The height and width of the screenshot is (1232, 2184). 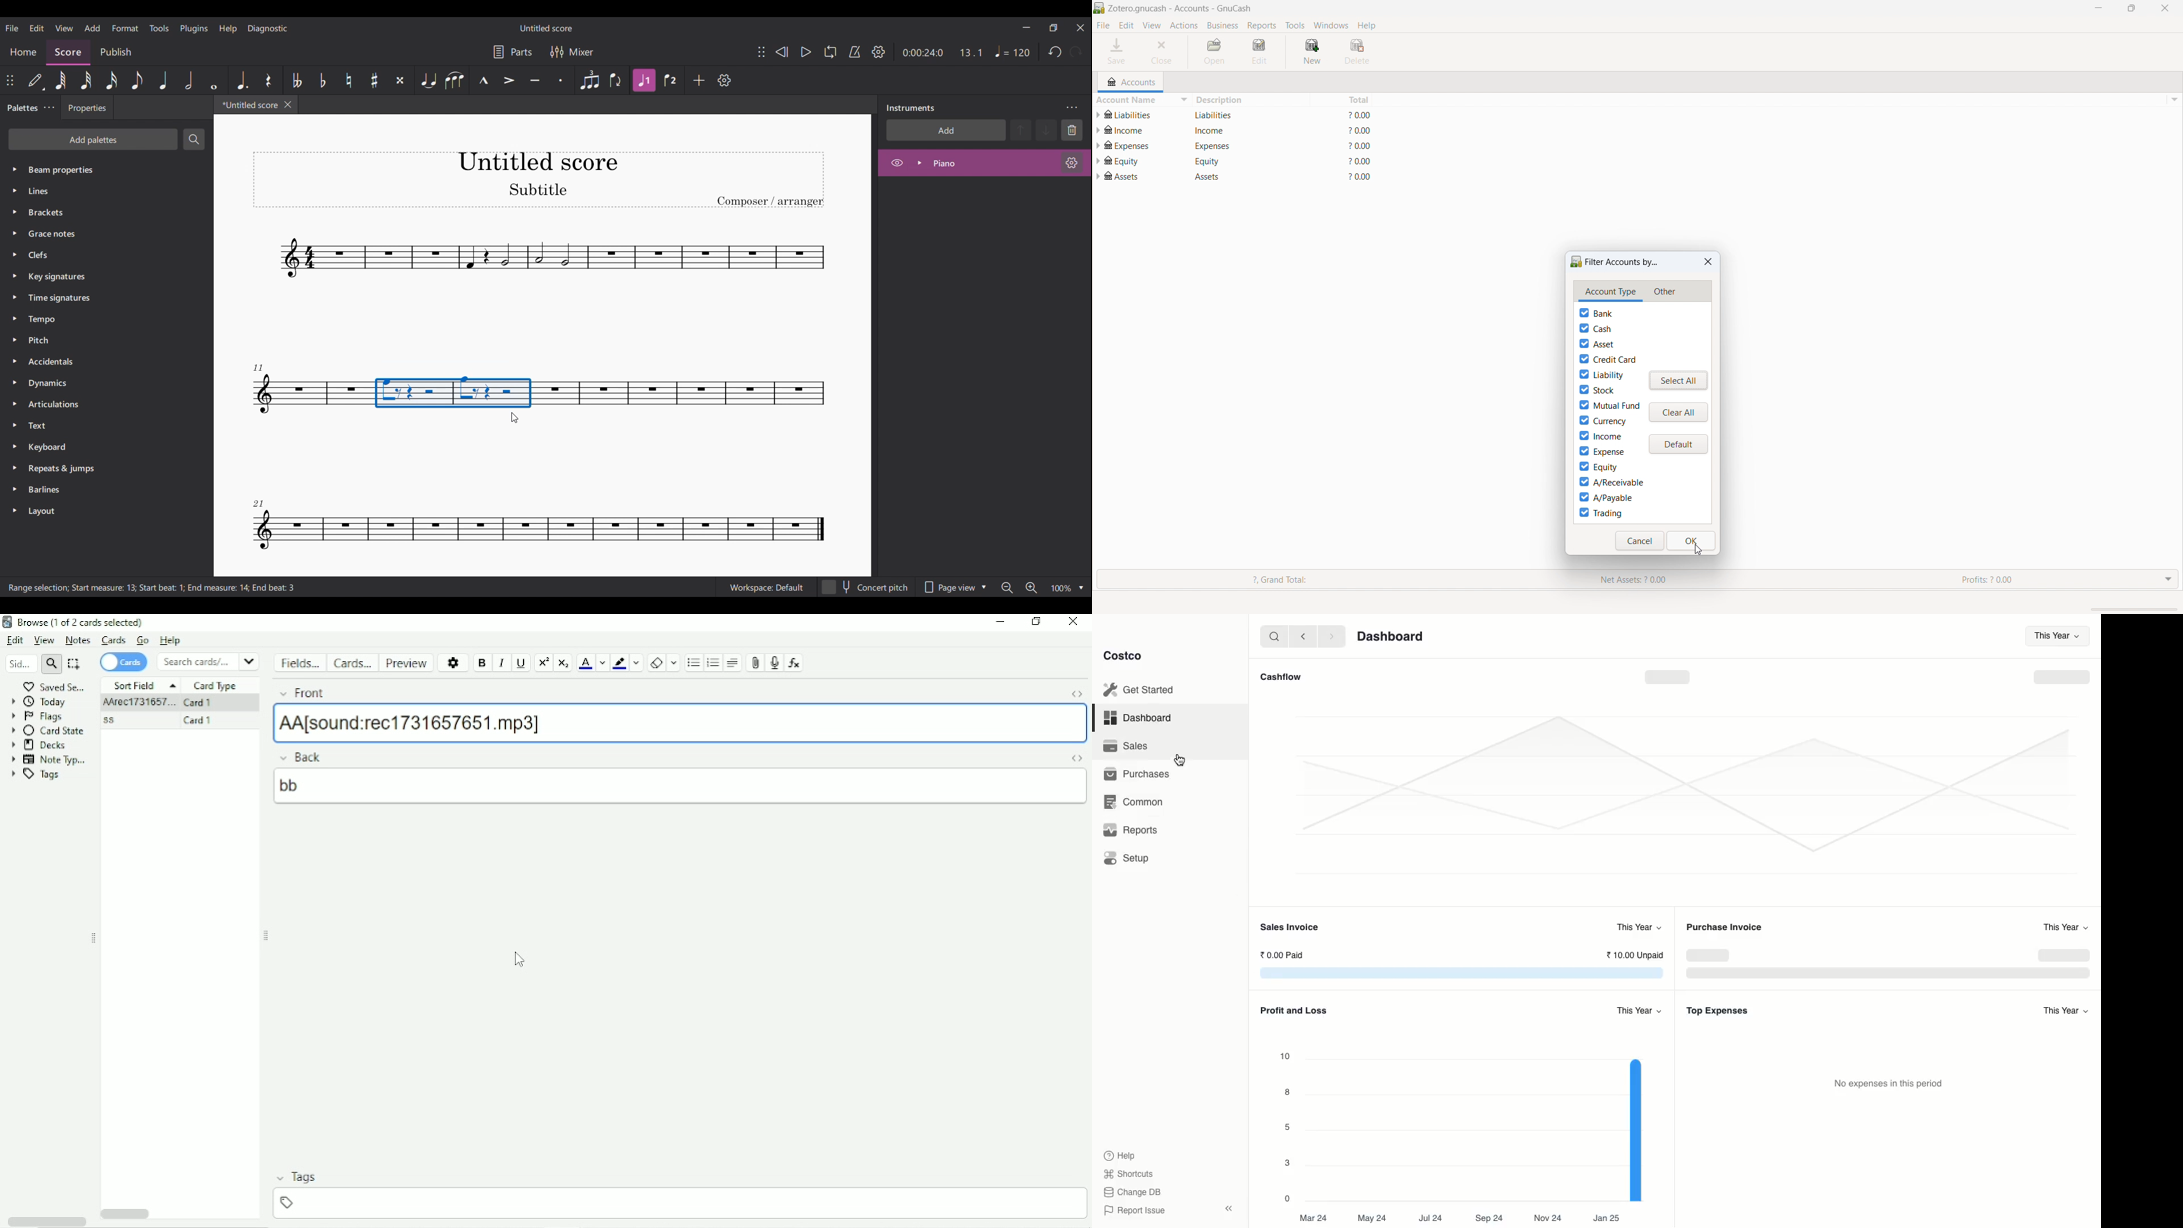 I want to click on delete, so click(x=1357, y=51).